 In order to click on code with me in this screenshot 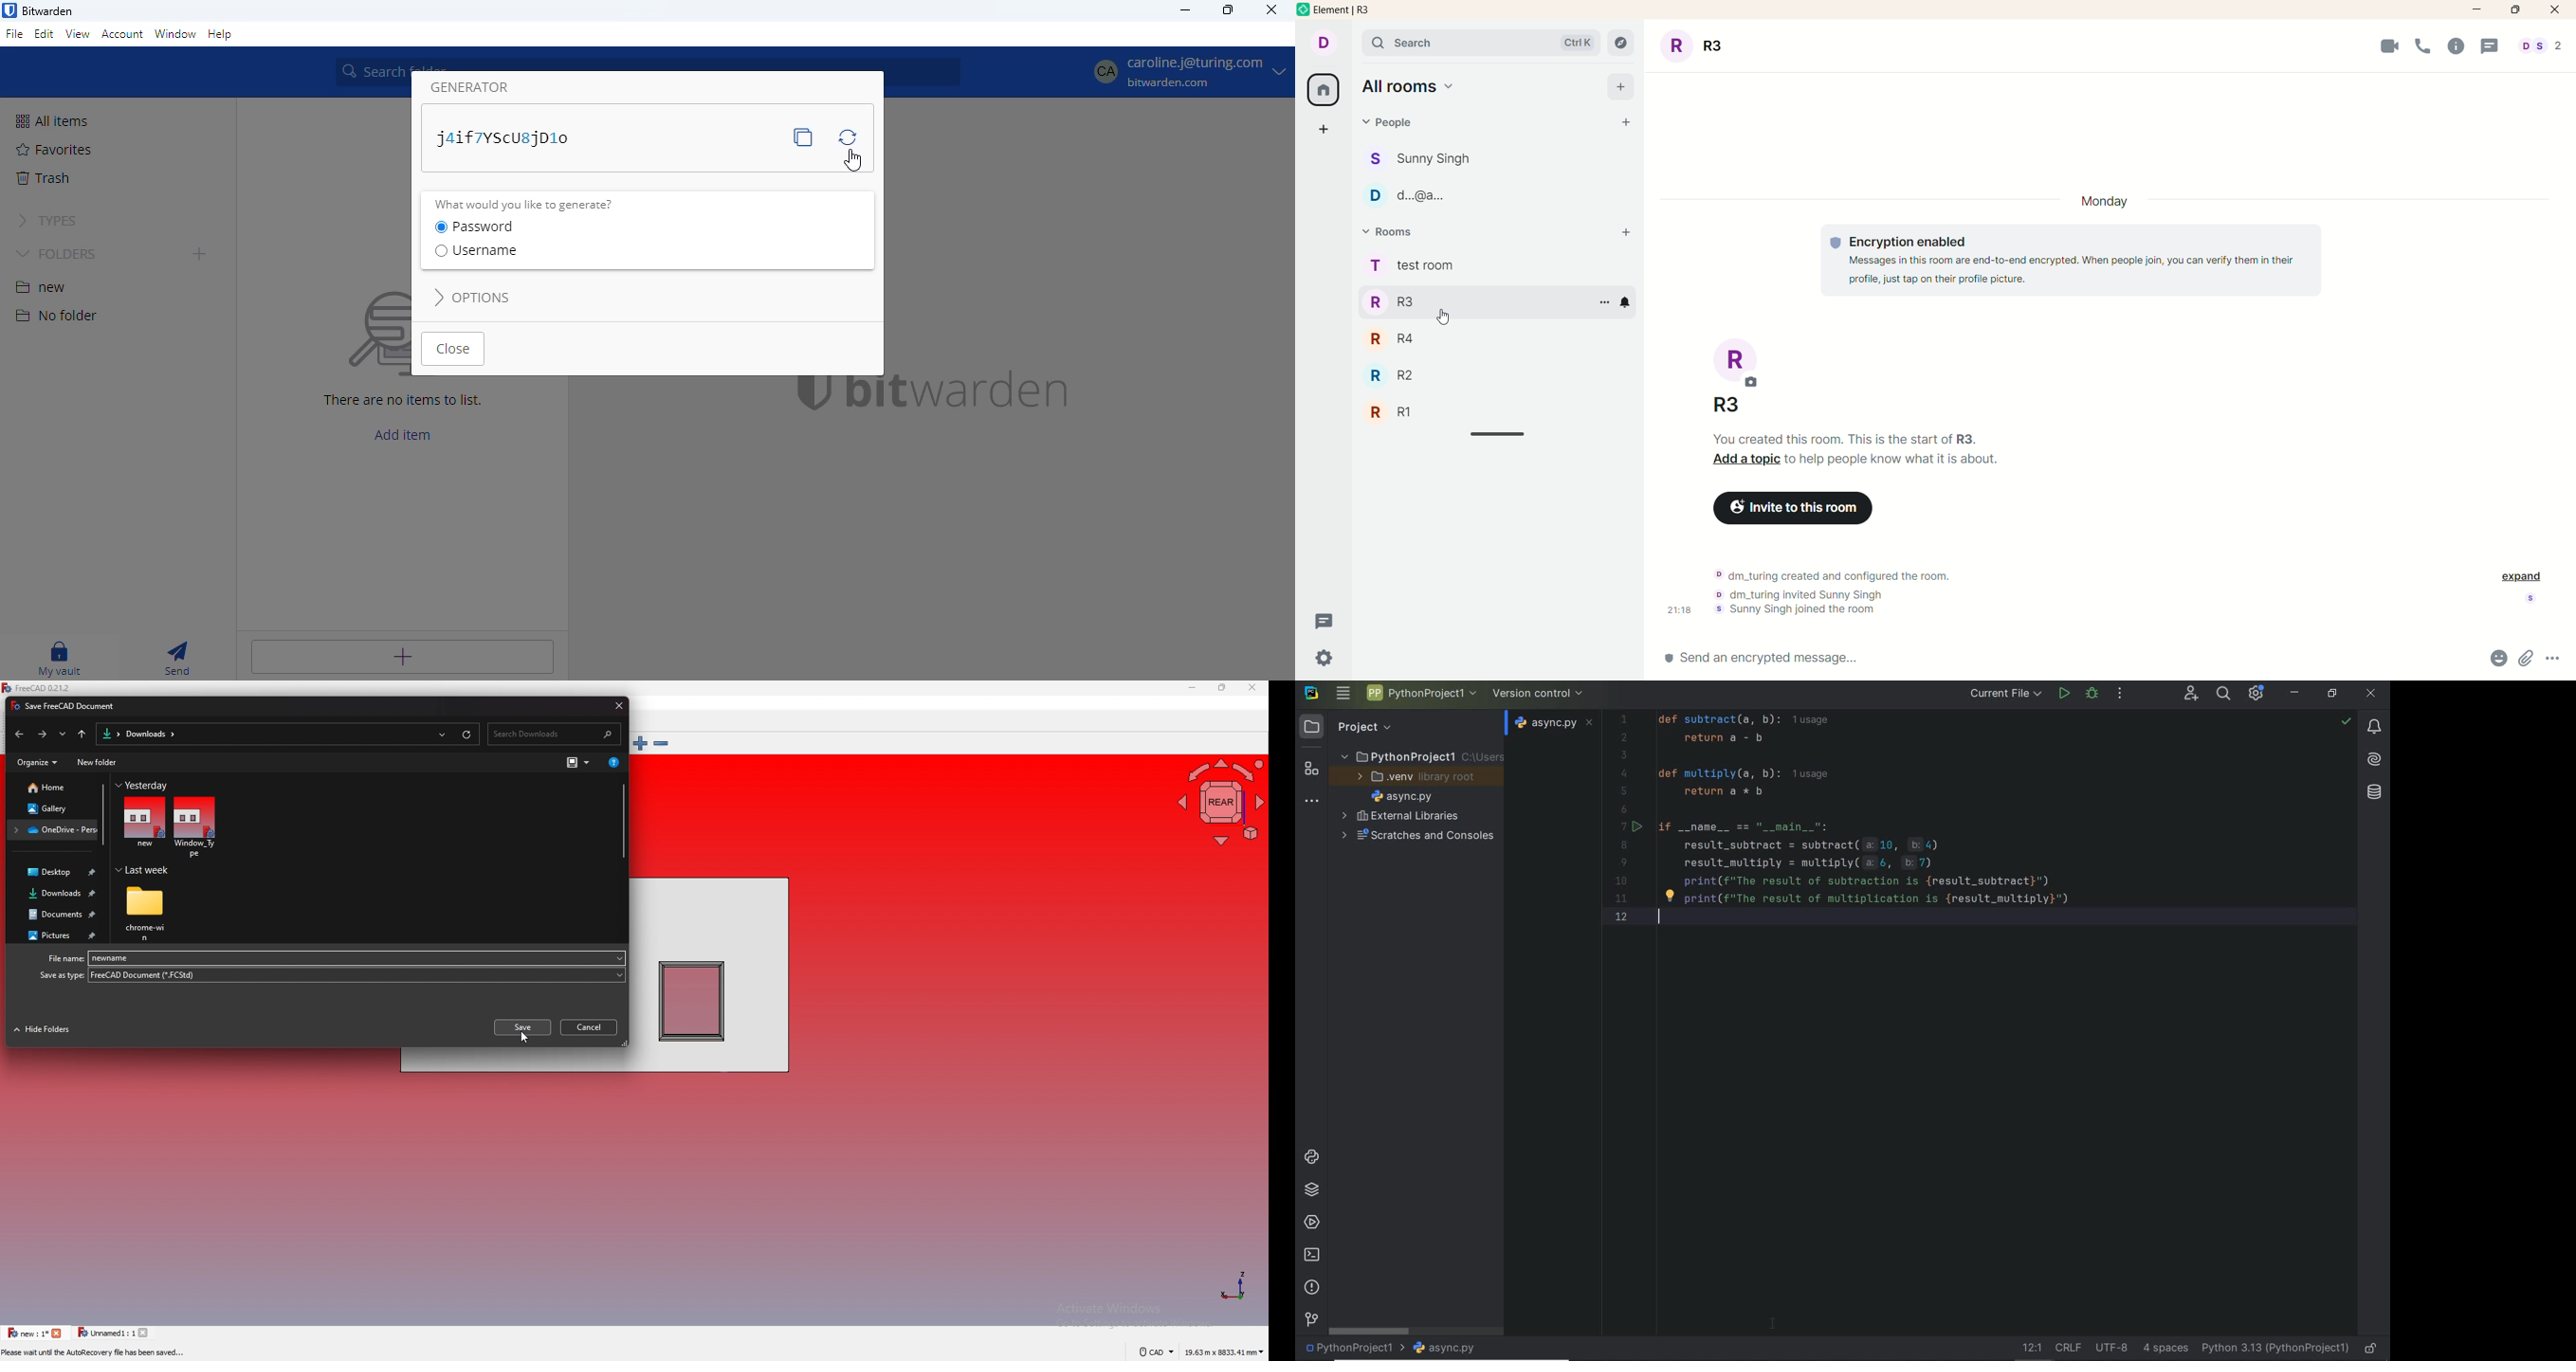, I will do `click(2190, 695)`.